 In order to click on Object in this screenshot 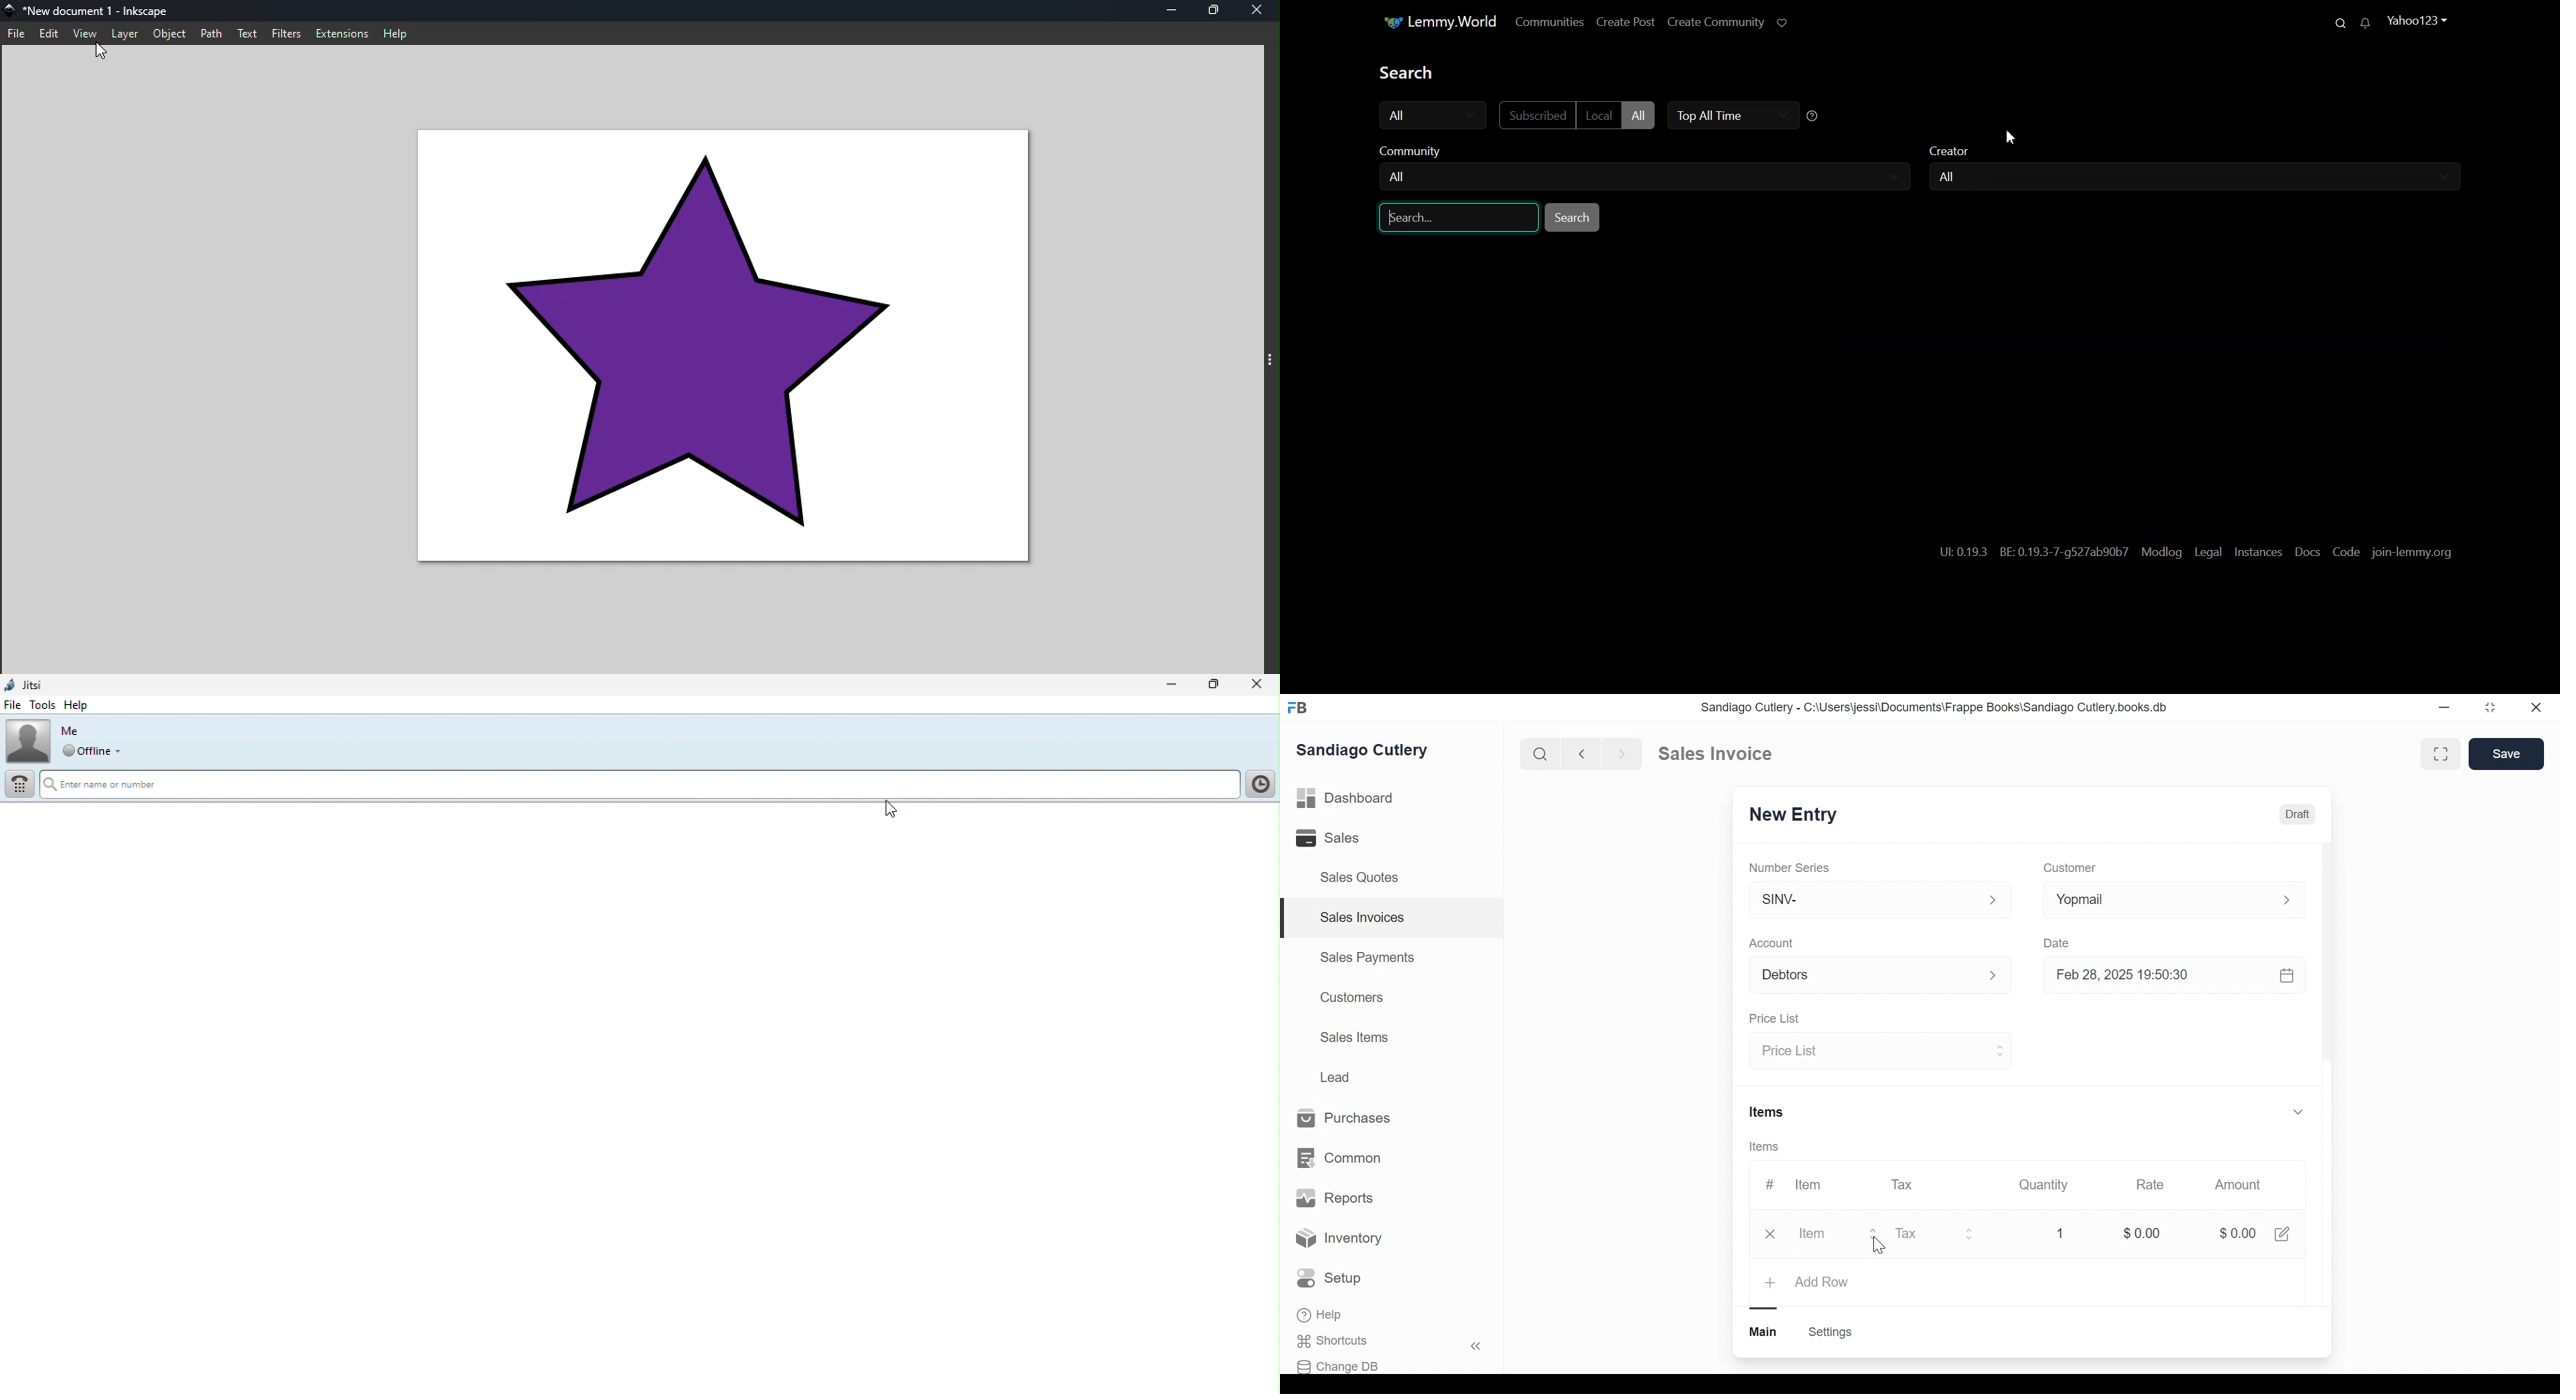, I will do `click(165, 36)`.